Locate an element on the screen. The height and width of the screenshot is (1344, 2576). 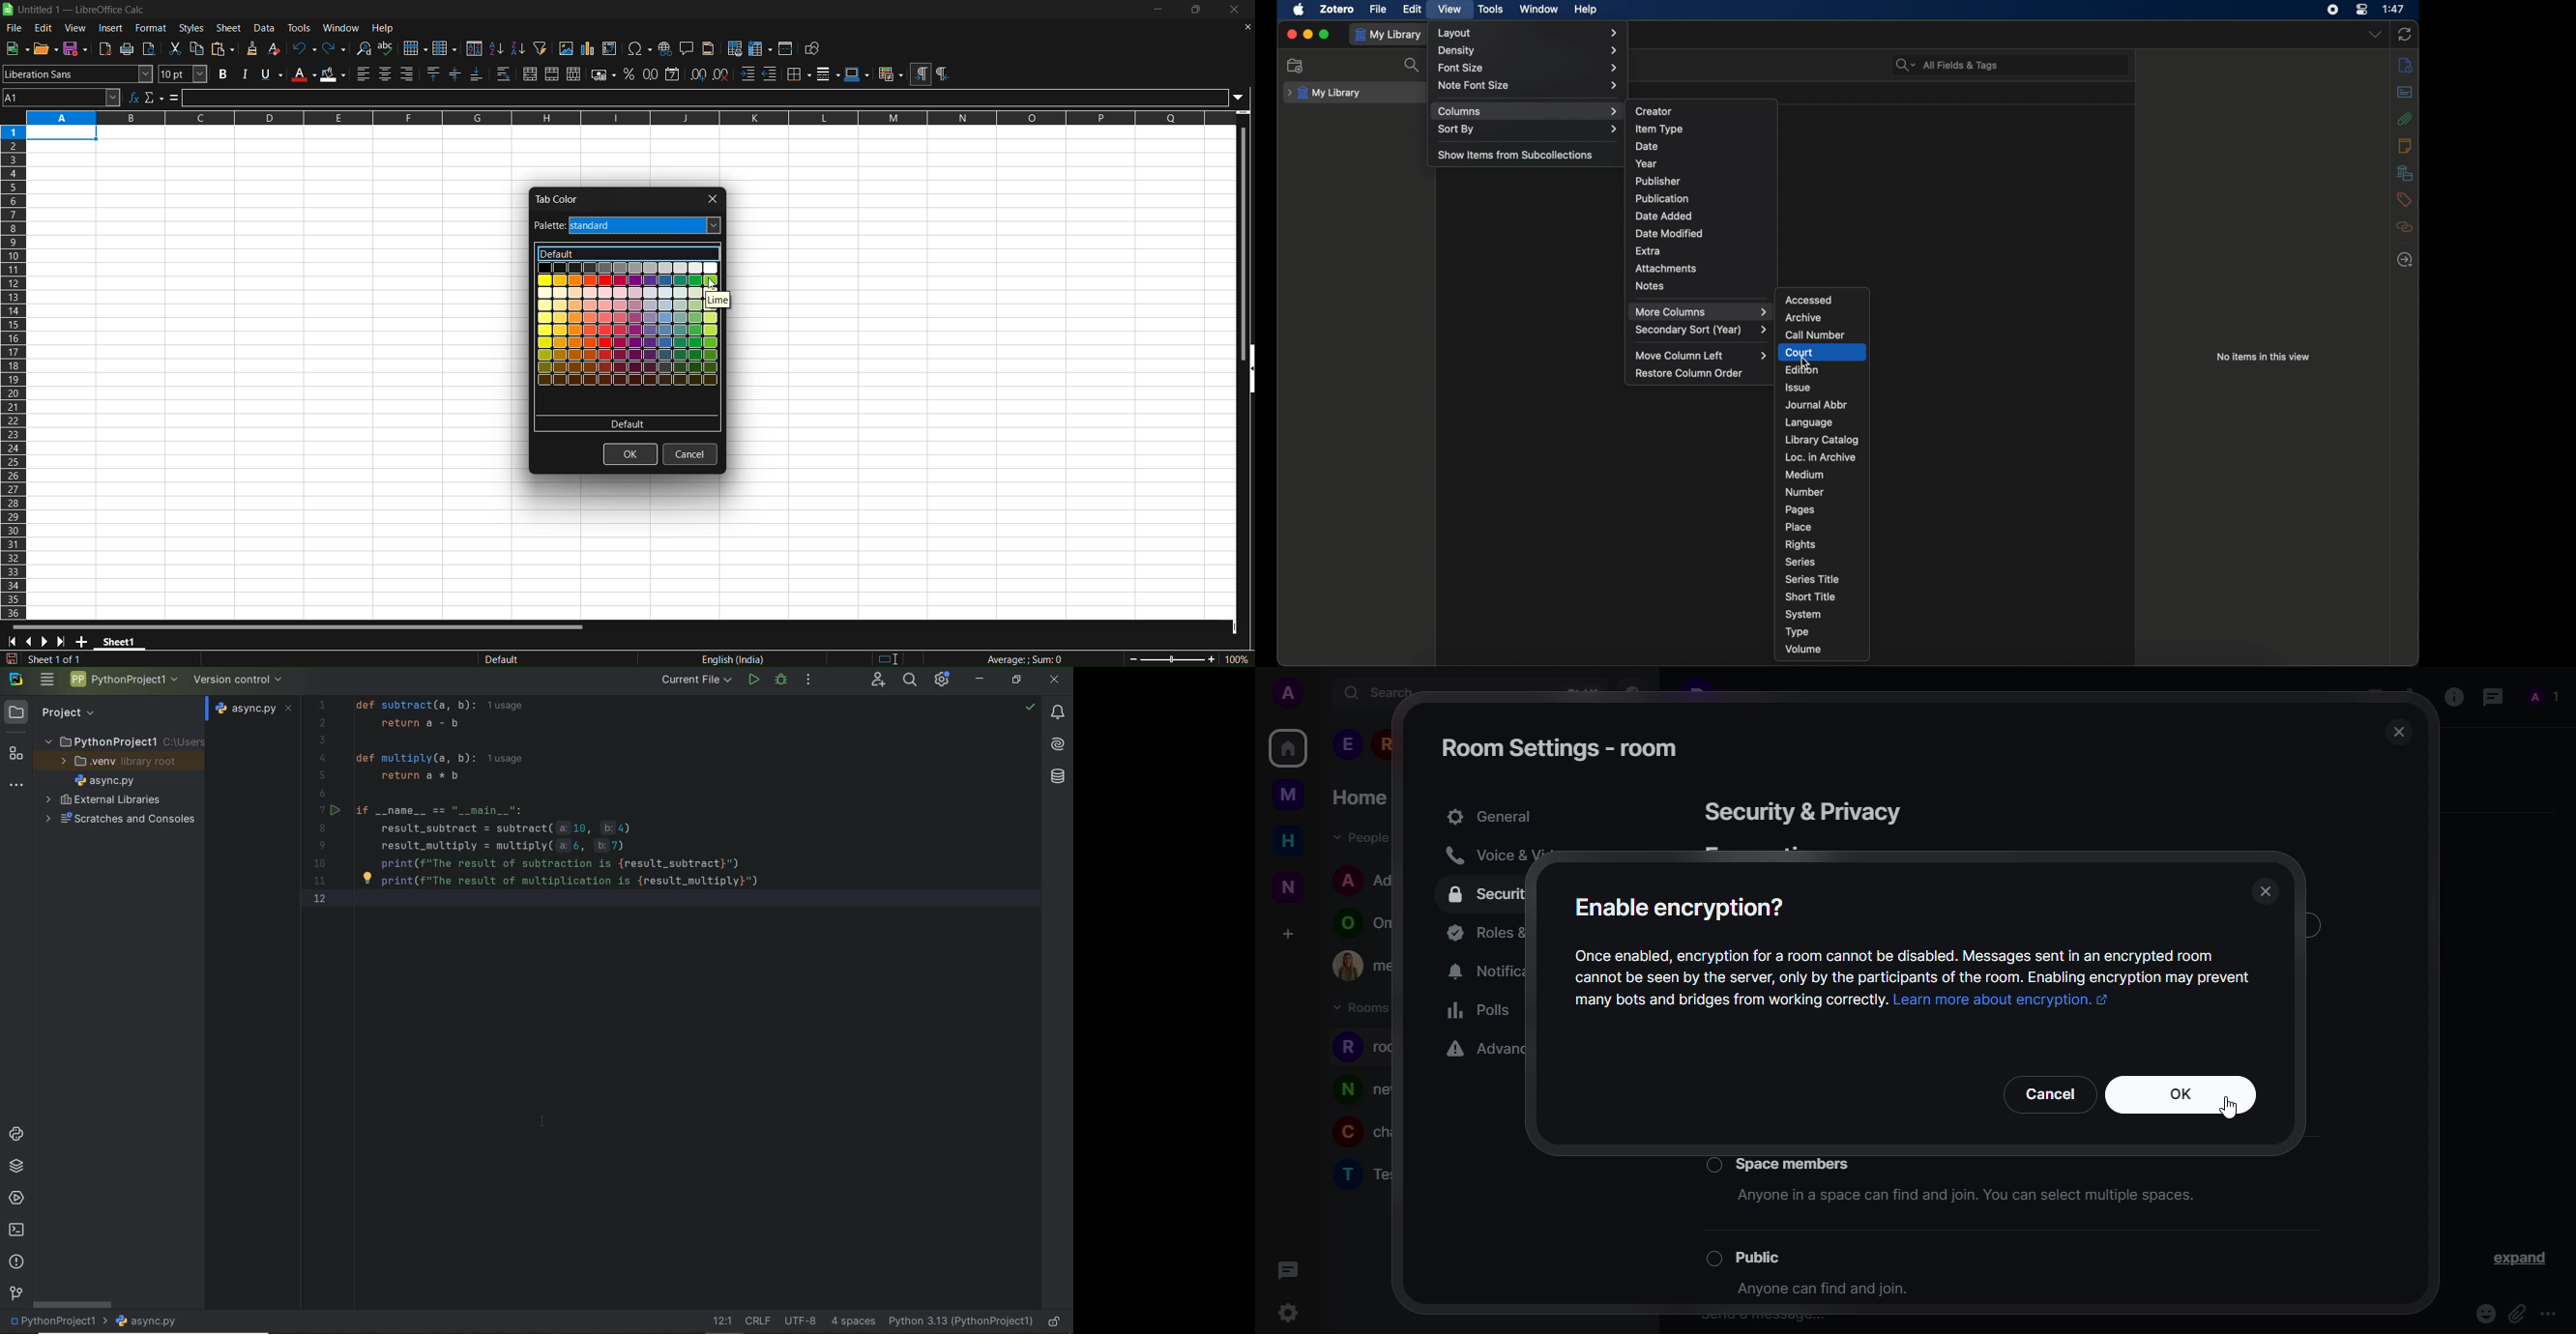
general is located at coordinates (1491, 814).